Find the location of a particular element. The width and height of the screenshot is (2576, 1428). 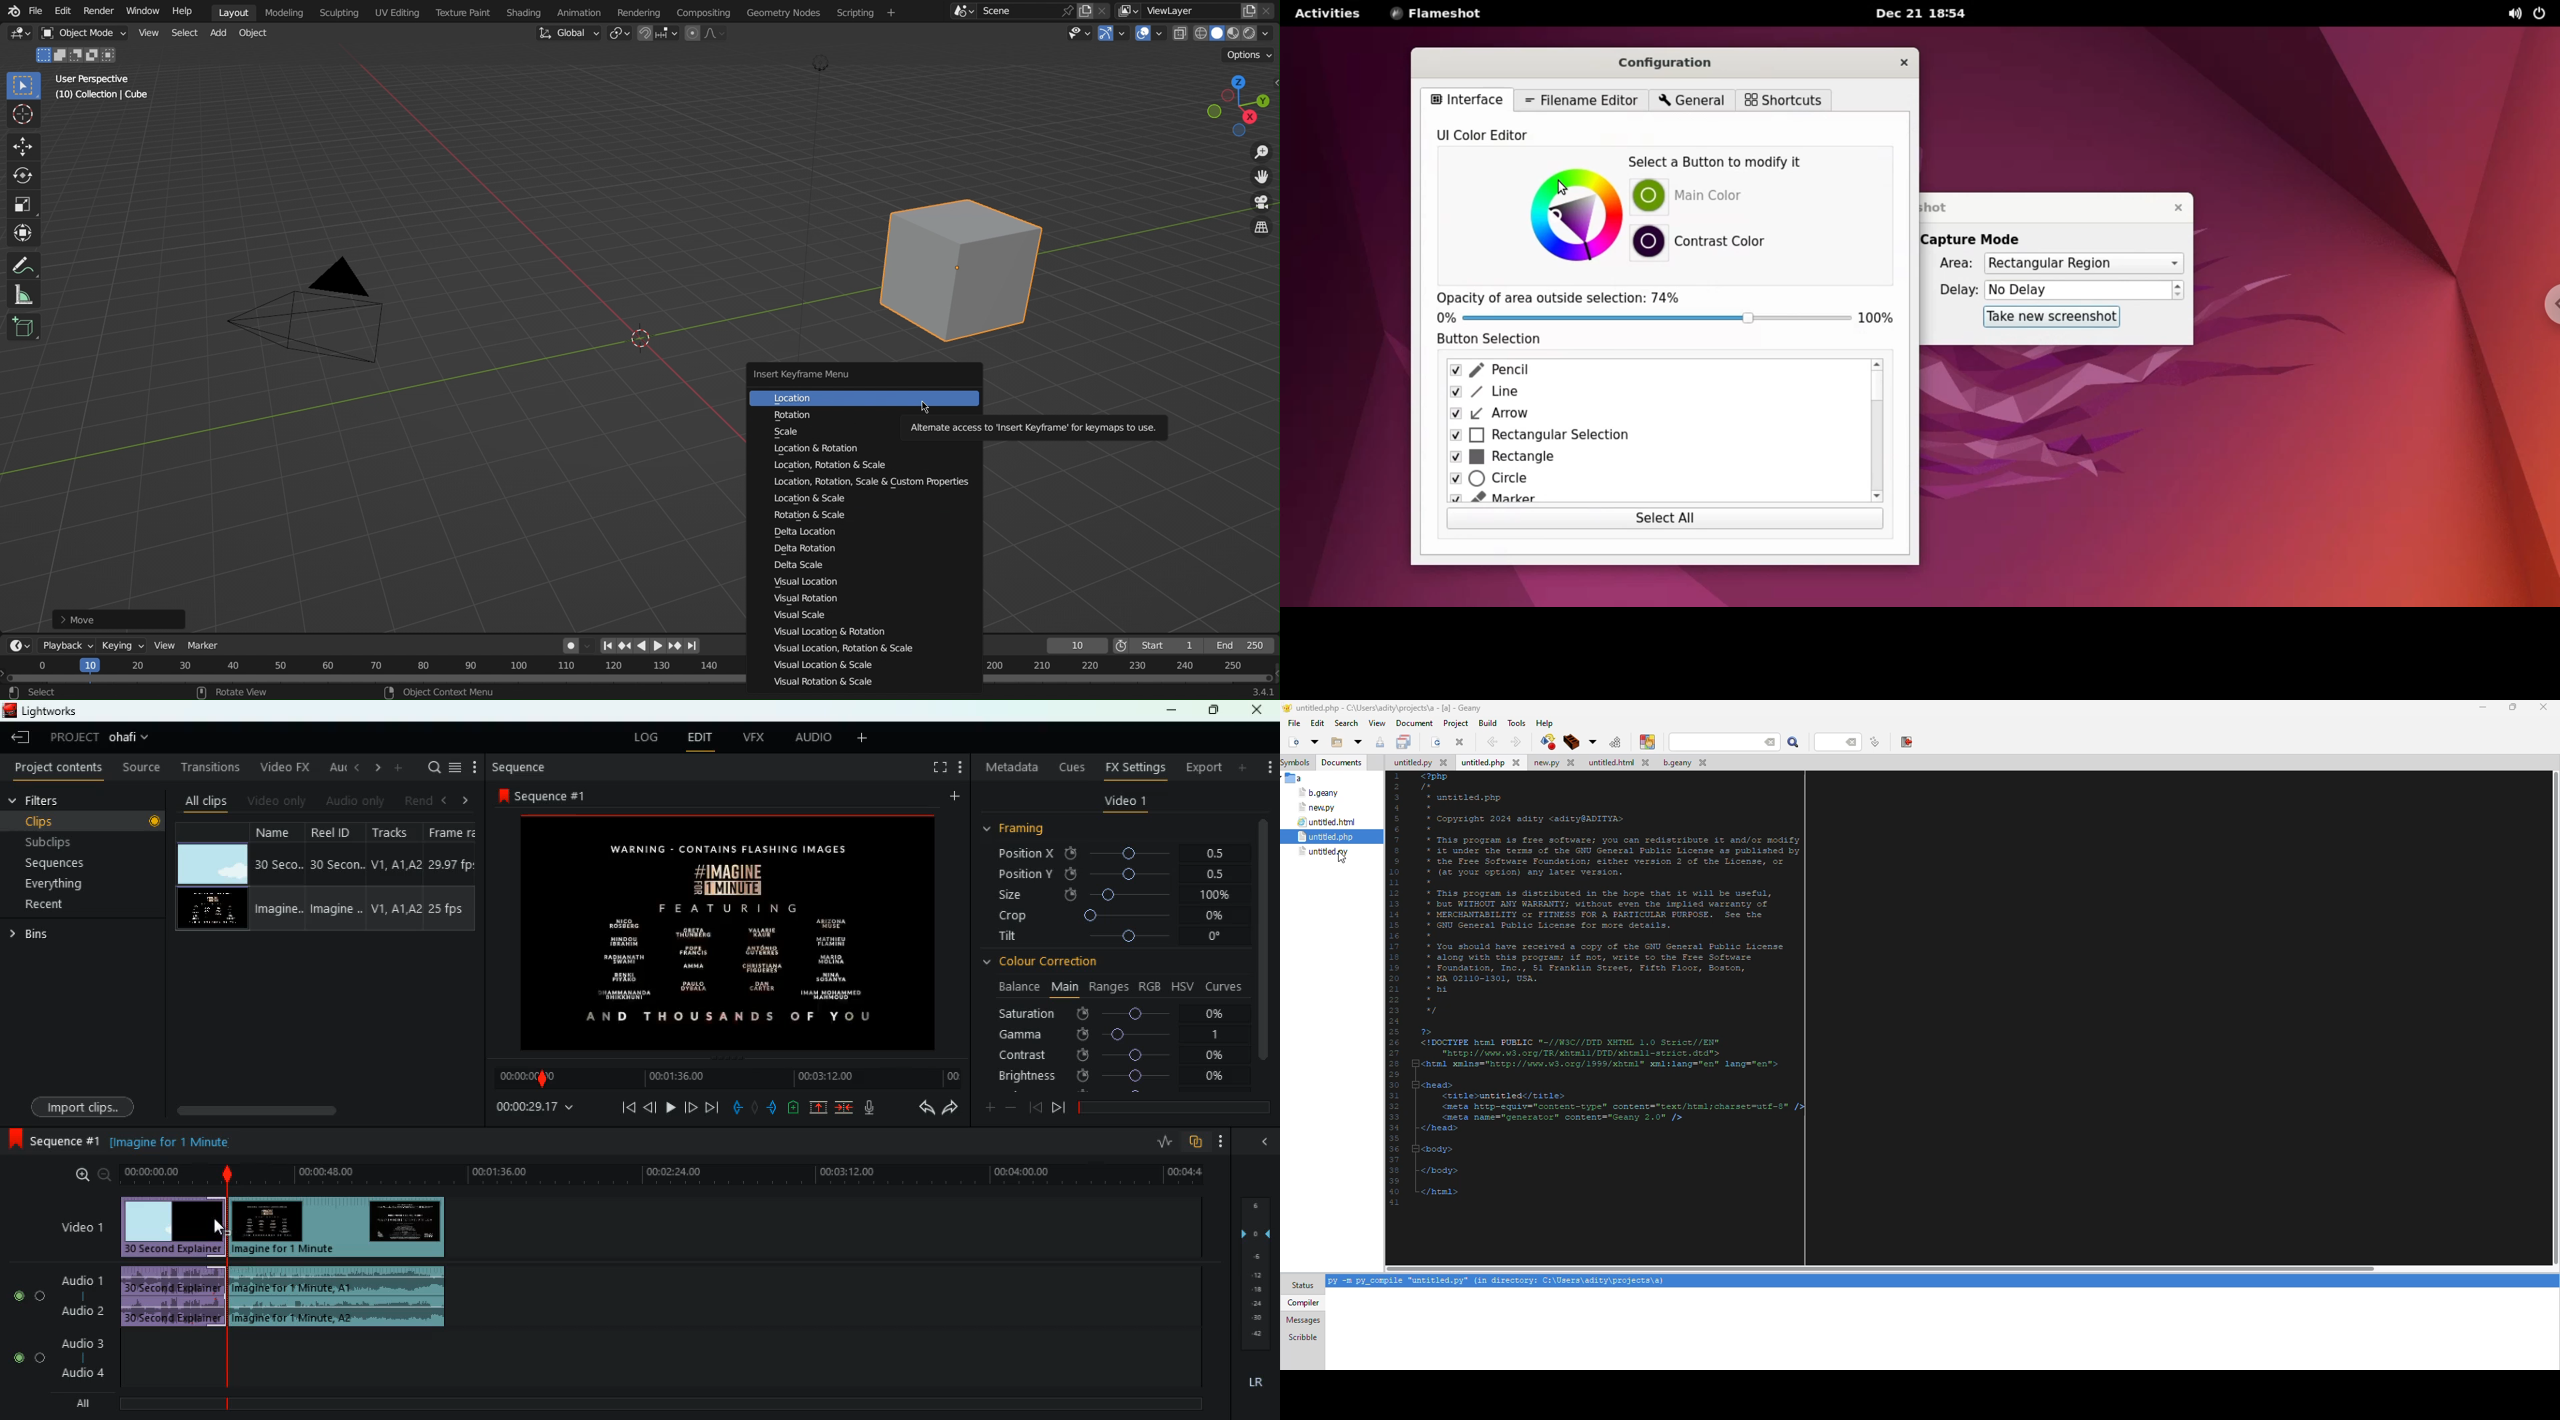

hsv is located at coordinates (1181, 985).